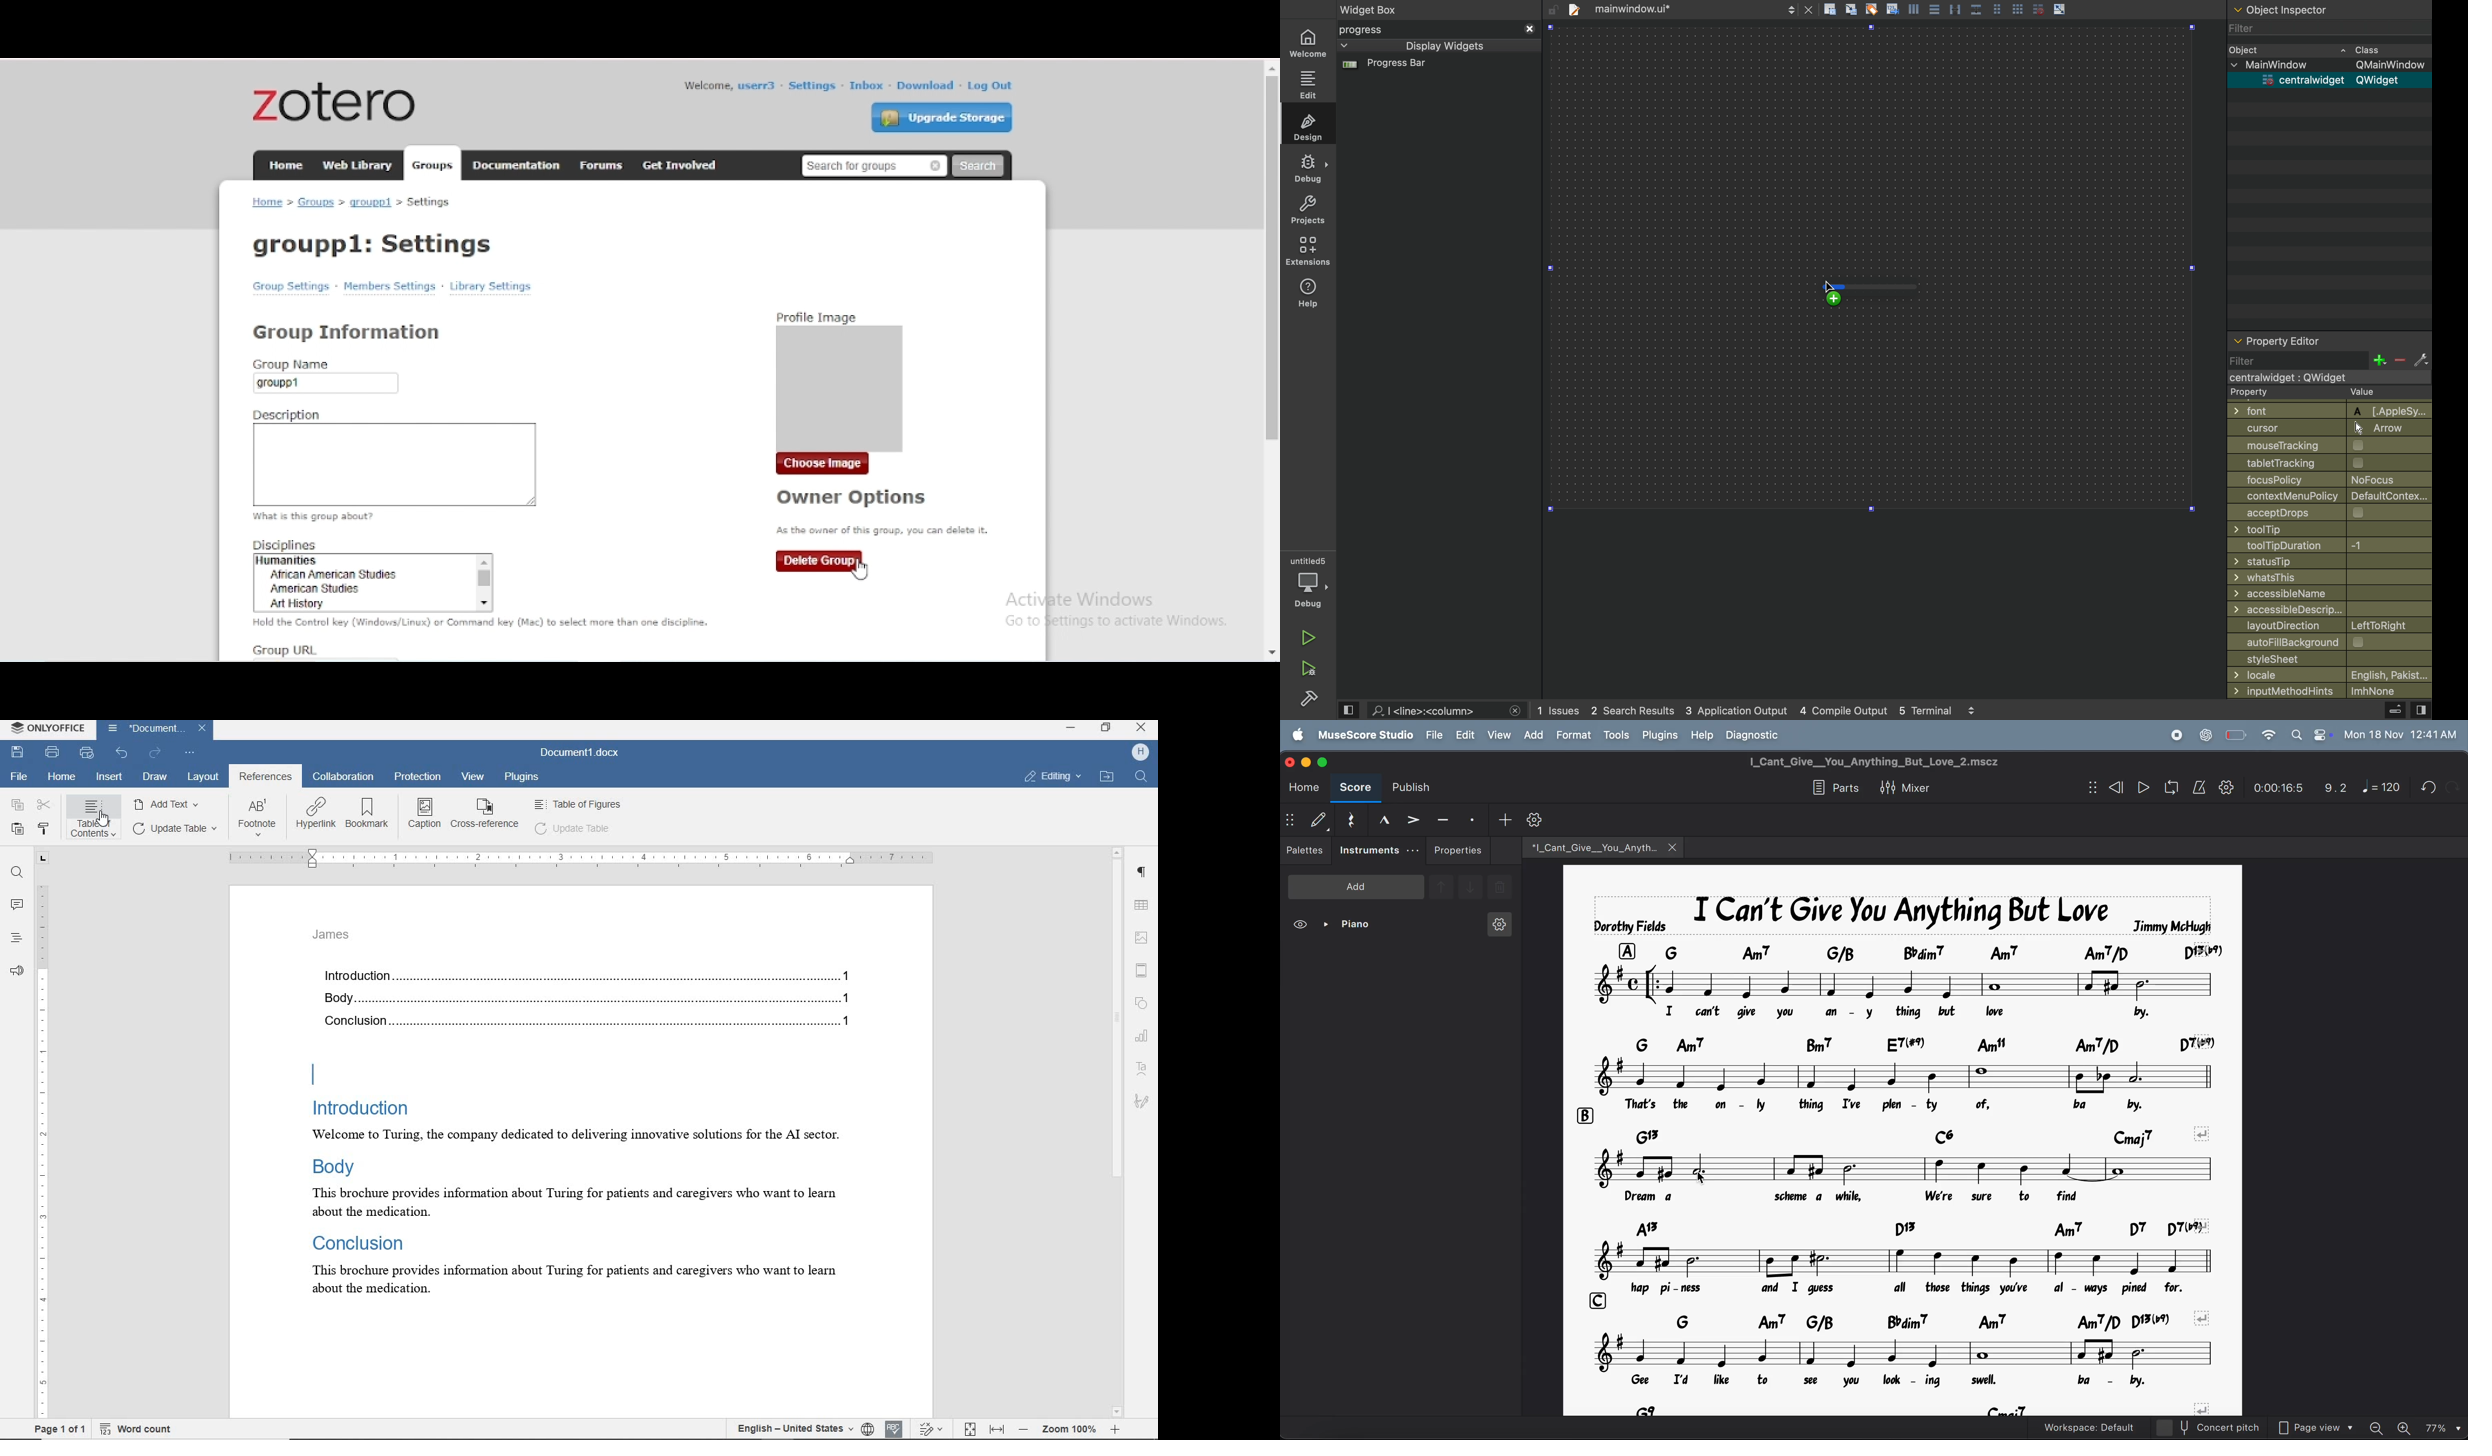  Describe the element at coordinates (812, 86) in the screenshot. I see `settings` at that location.